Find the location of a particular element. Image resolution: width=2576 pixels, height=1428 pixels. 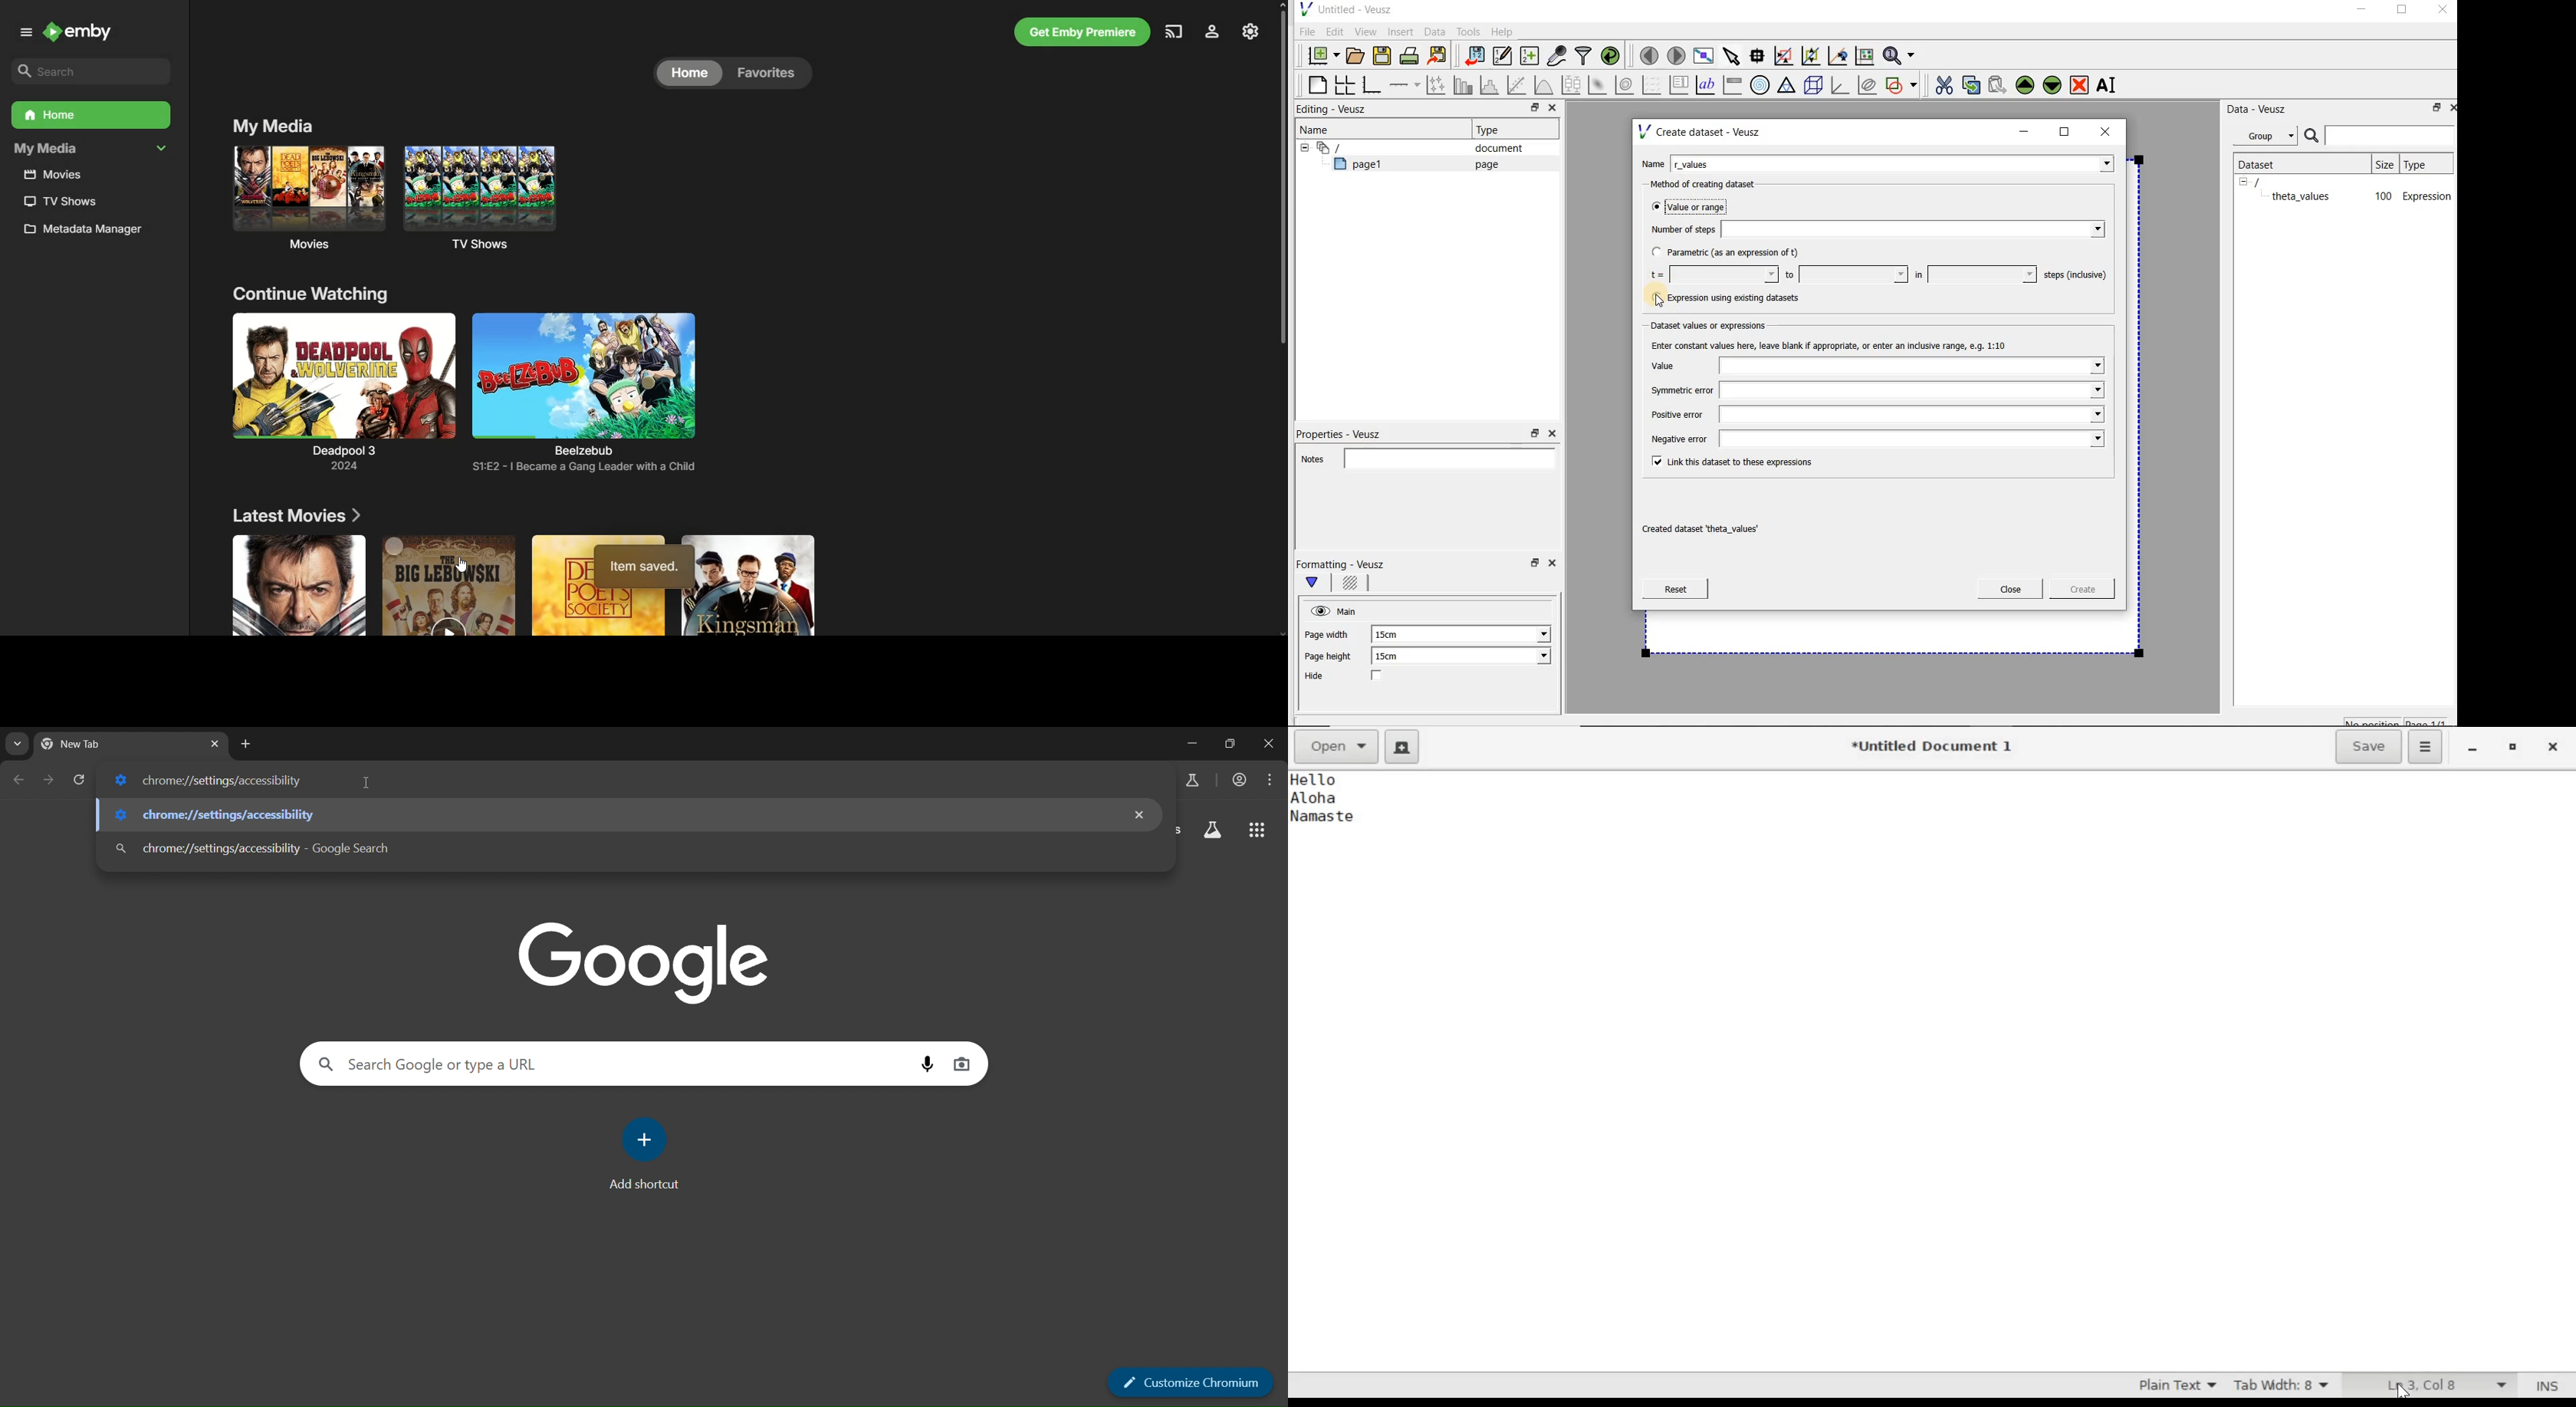

Value or range is located at coordinates (1701, 205).